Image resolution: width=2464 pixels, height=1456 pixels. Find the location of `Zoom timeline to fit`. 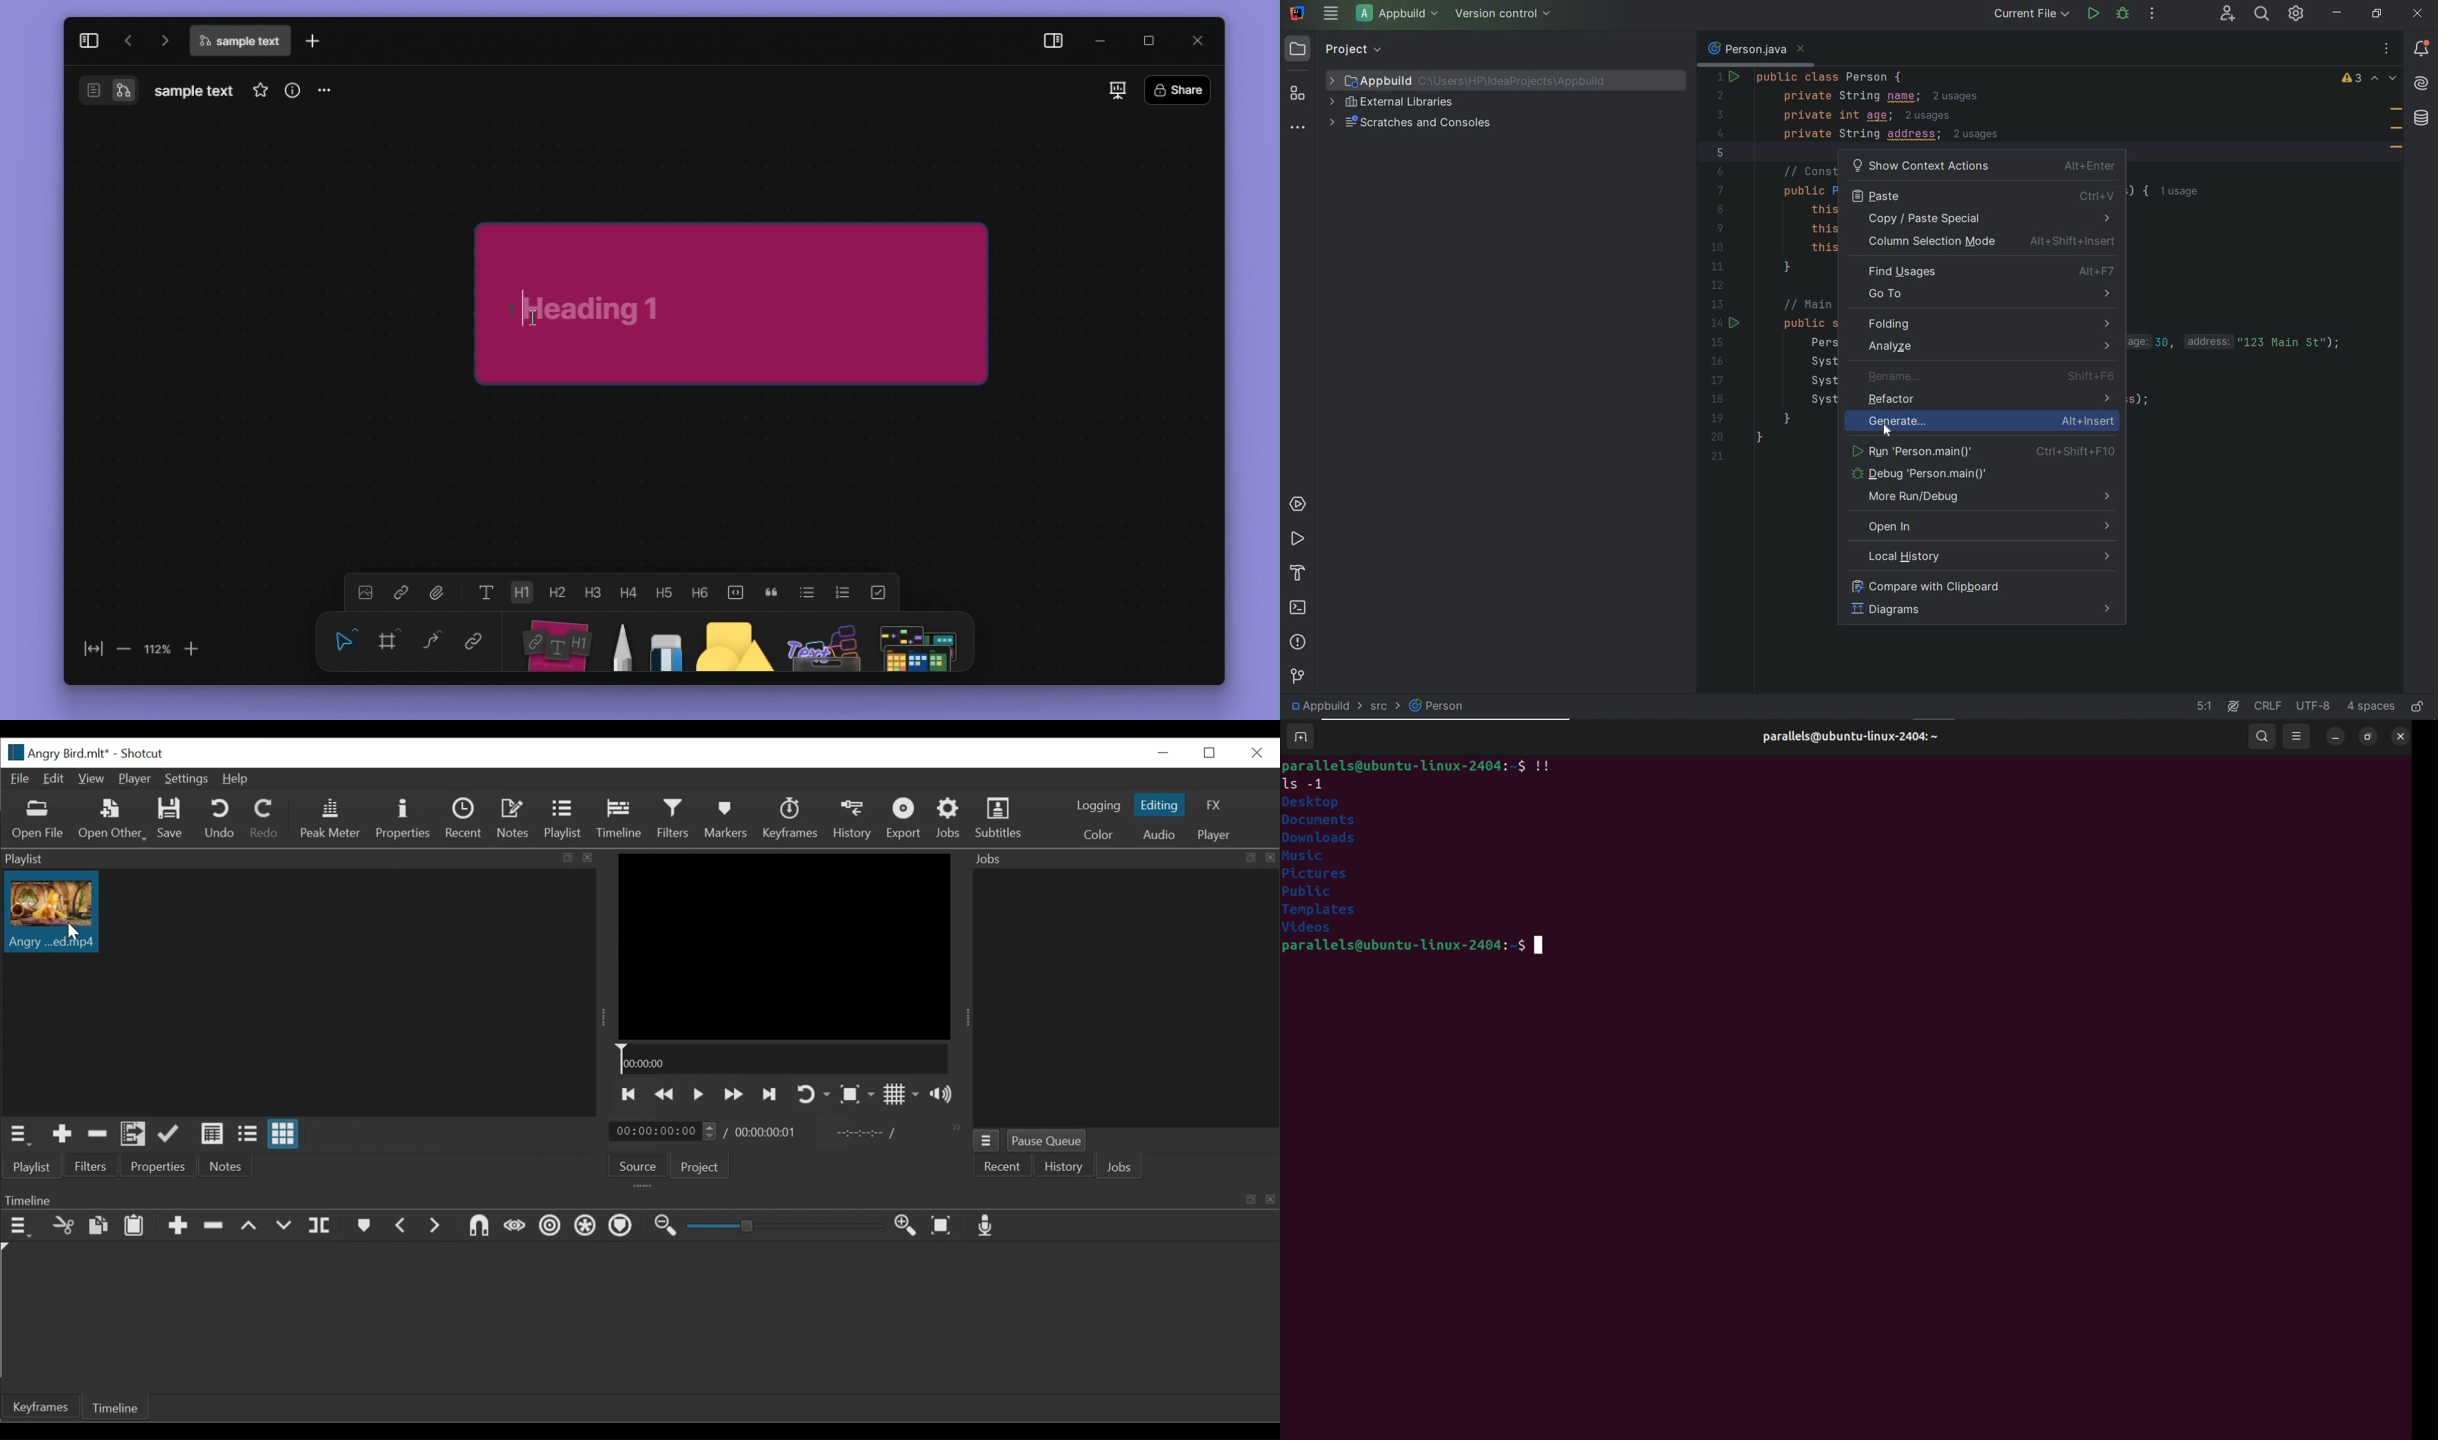

Zoom timeline to fit is located at coordinates (943, 1226).